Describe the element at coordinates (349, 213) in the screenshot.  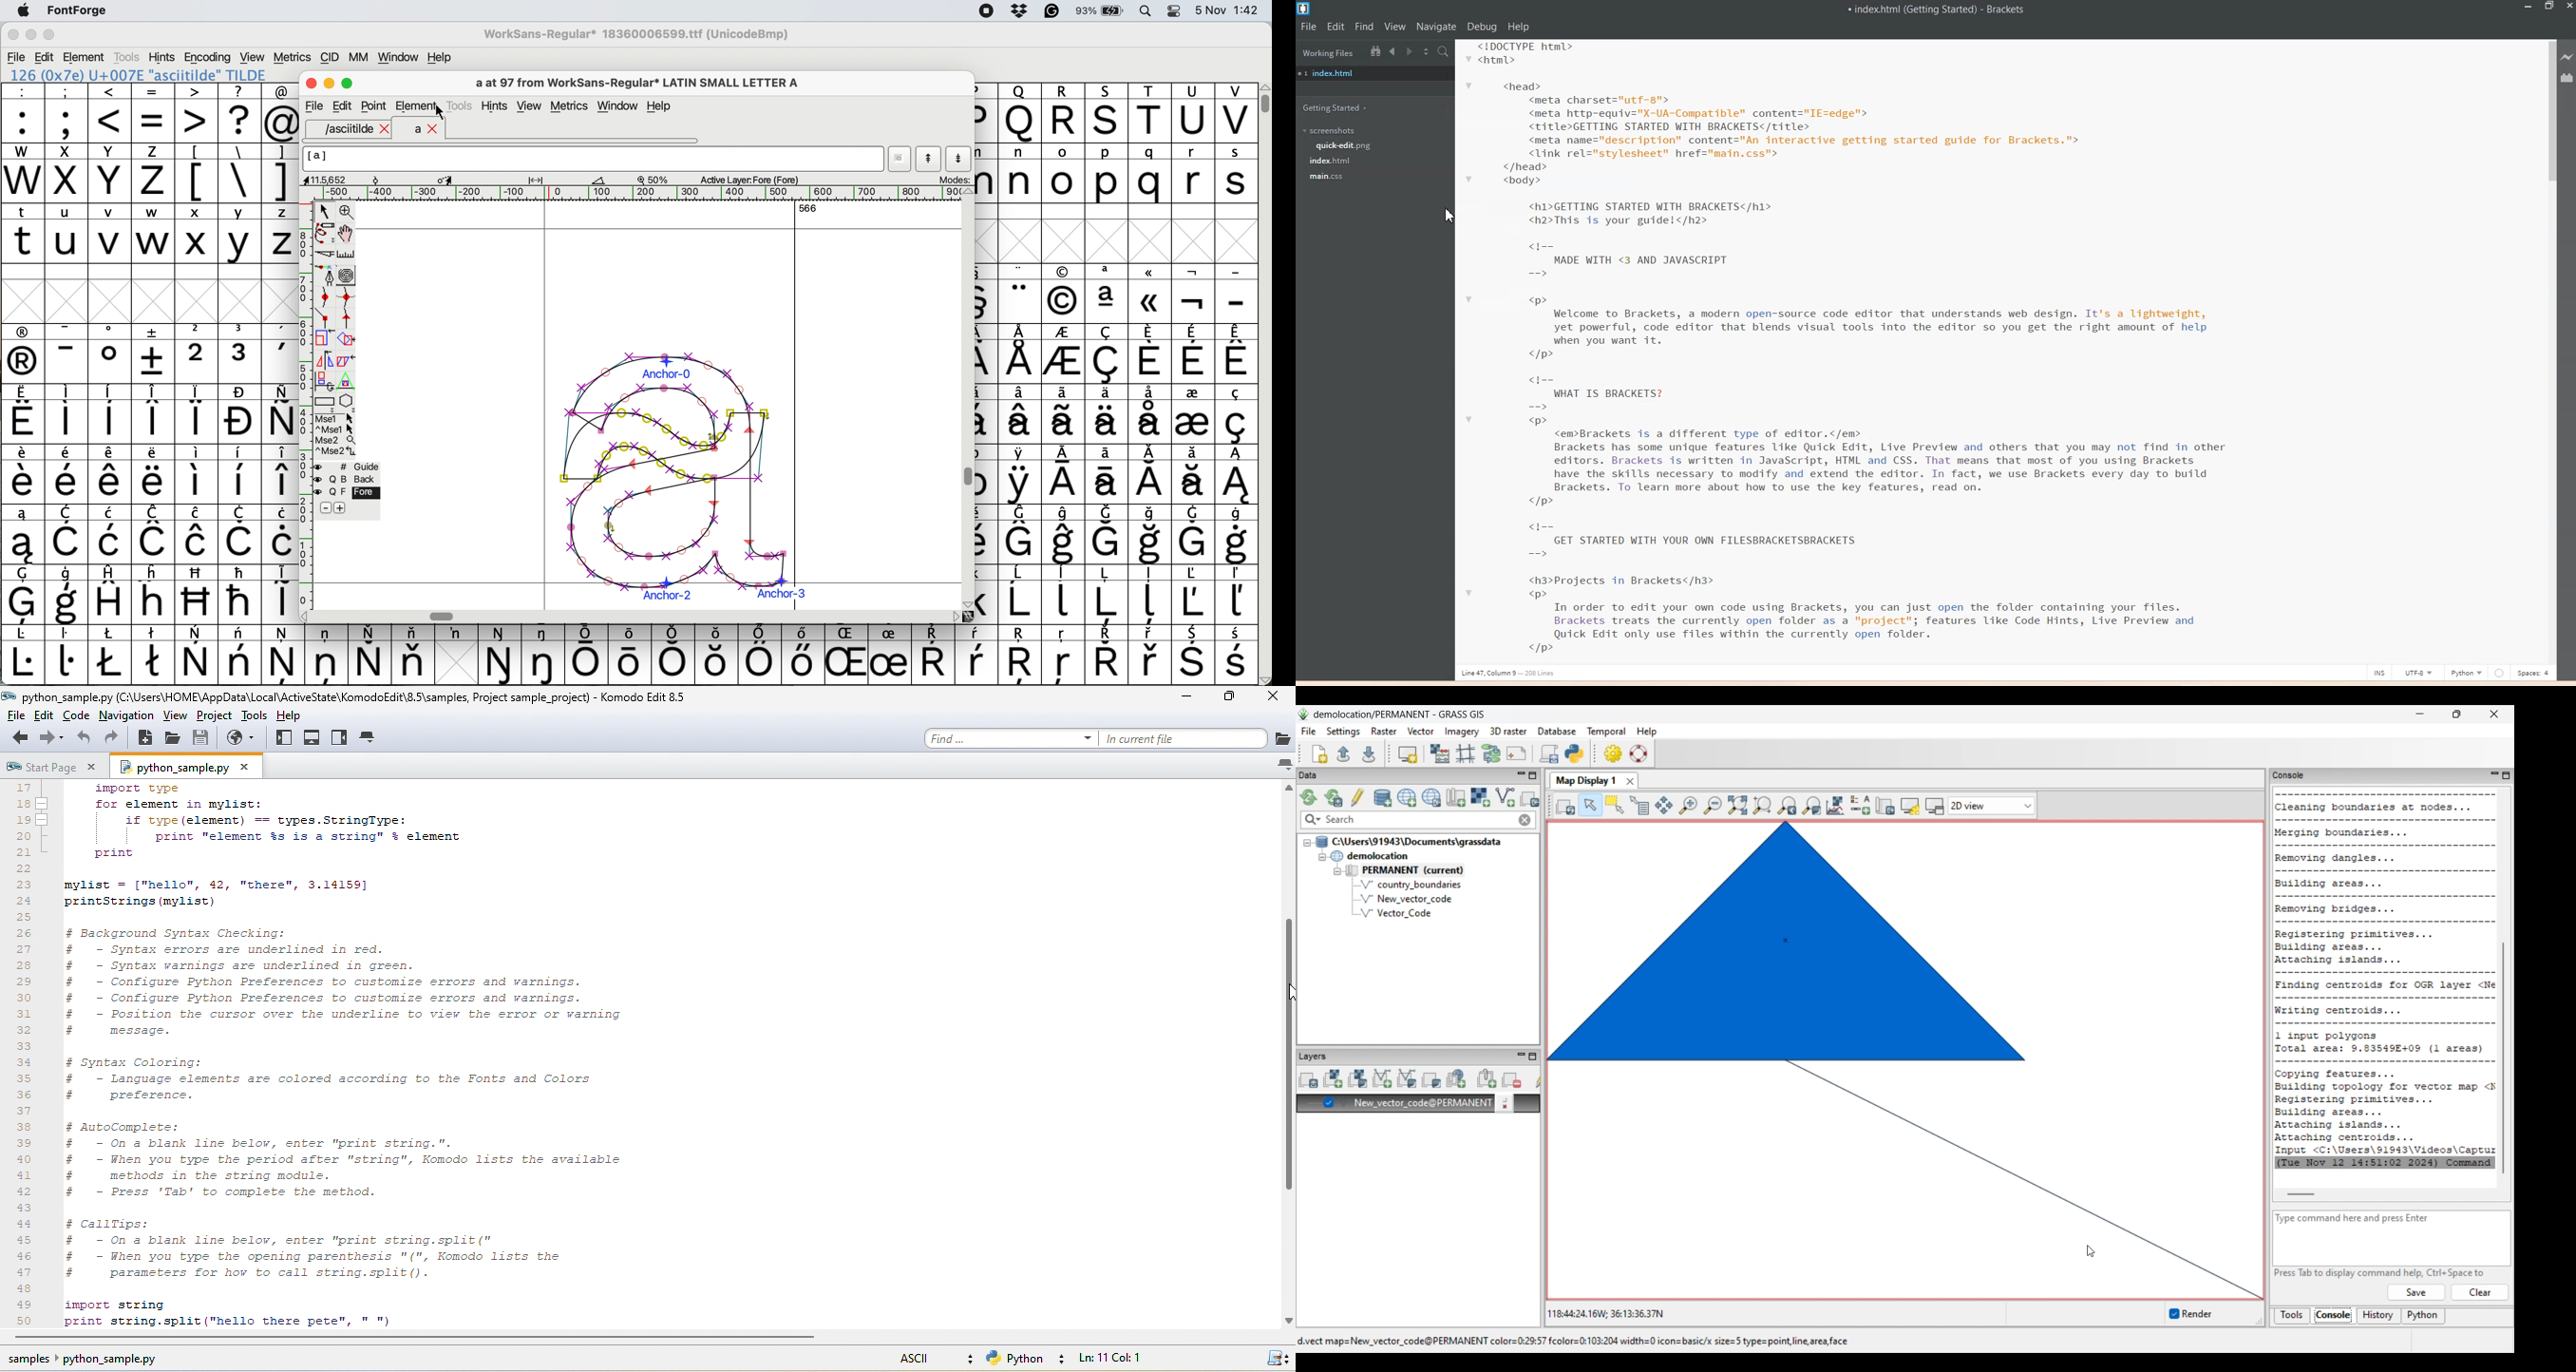
I see `zoom in` at that location.